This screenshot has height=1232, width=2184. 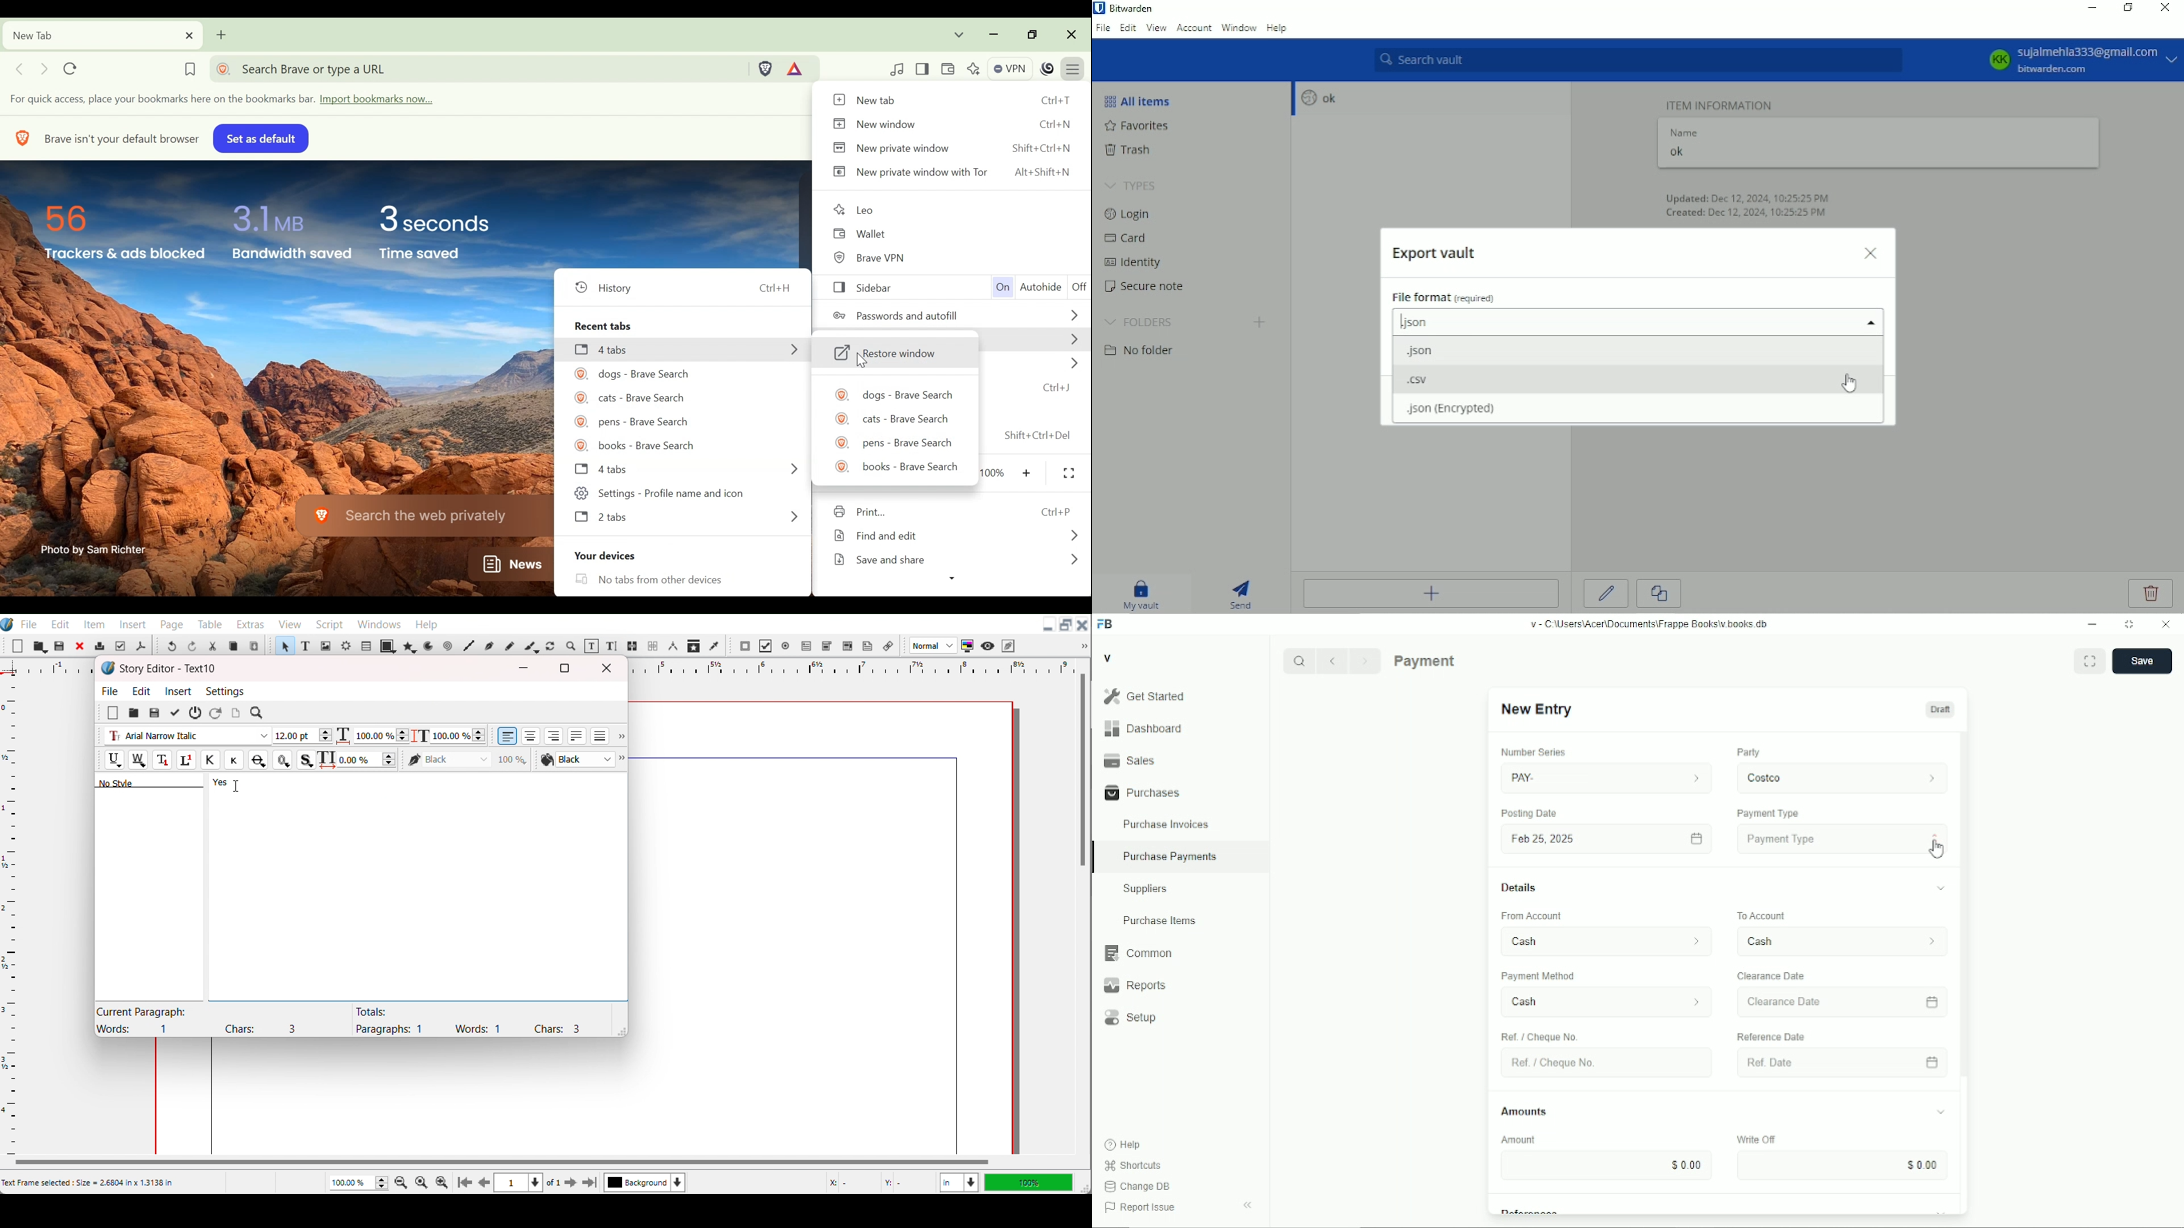 What do you see at coordinates (179, 691) in the screenshot?
I see `Insert` at bounding box center [179, 691].